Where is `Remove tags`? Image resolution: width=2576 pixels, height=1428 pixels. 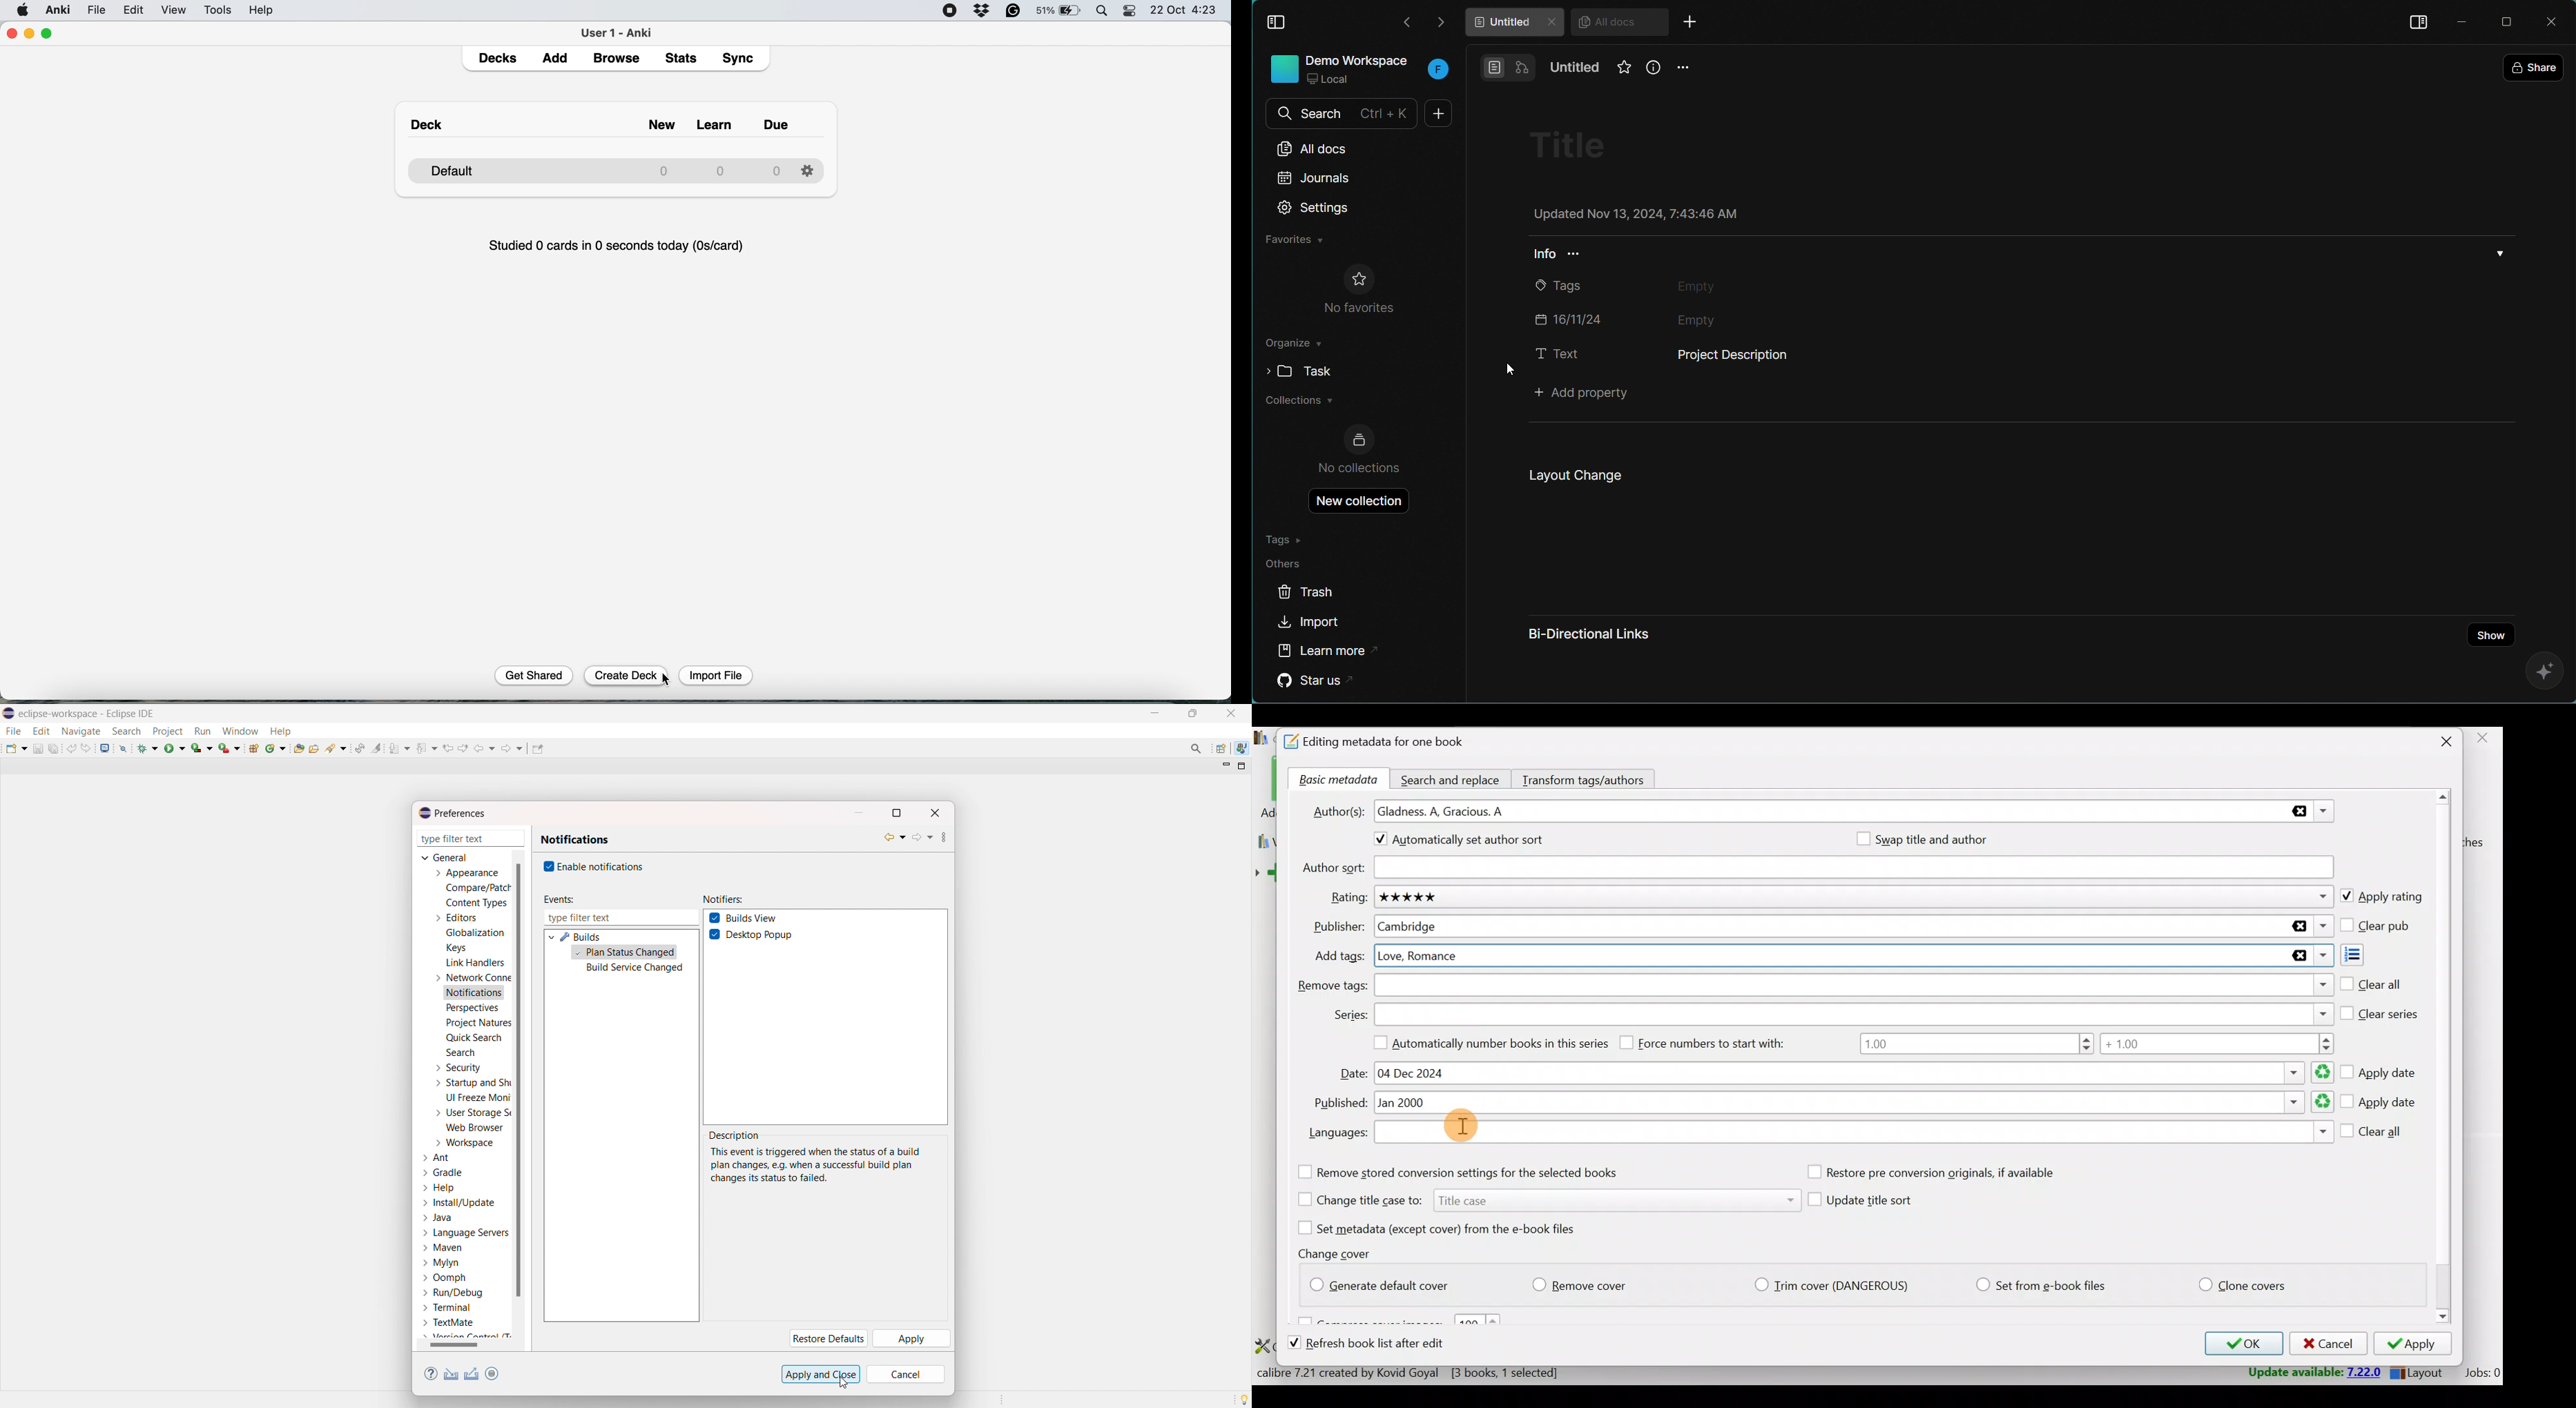 Remove tags is located at coordinates (1852, 985).